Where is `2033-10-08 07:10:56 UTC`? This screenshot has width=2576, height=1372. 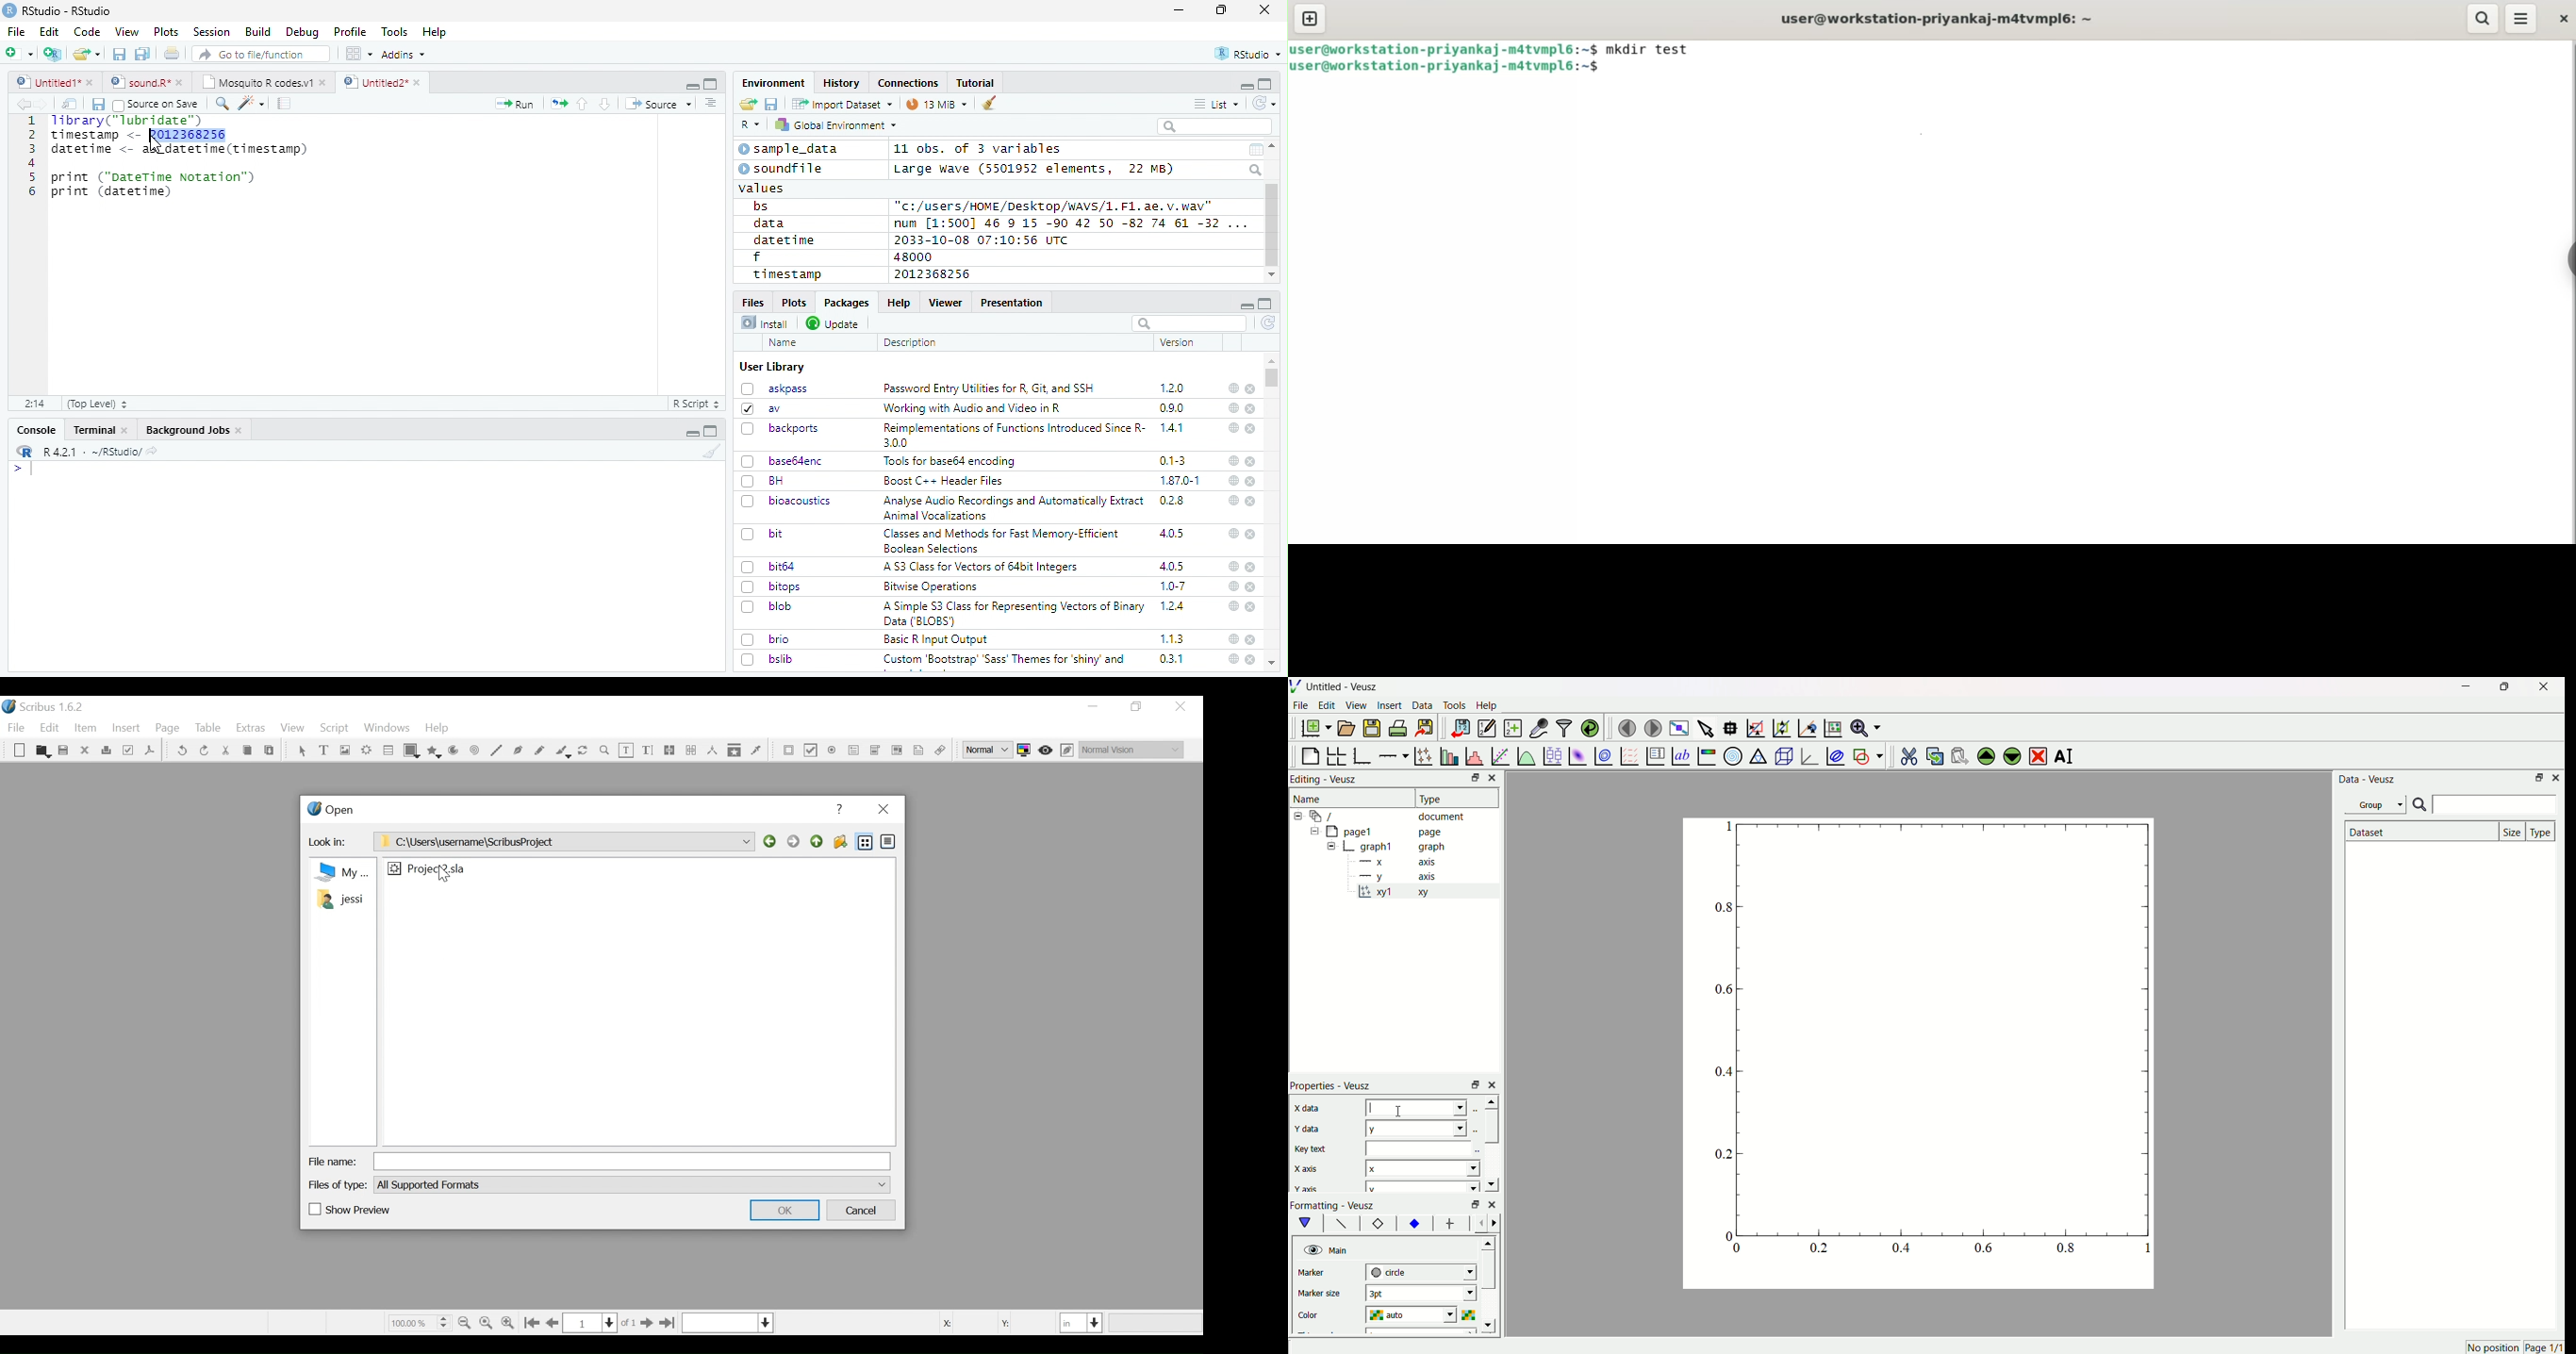 2033-10-08 07:10:56 UTC is located at coordinates (983, 239).